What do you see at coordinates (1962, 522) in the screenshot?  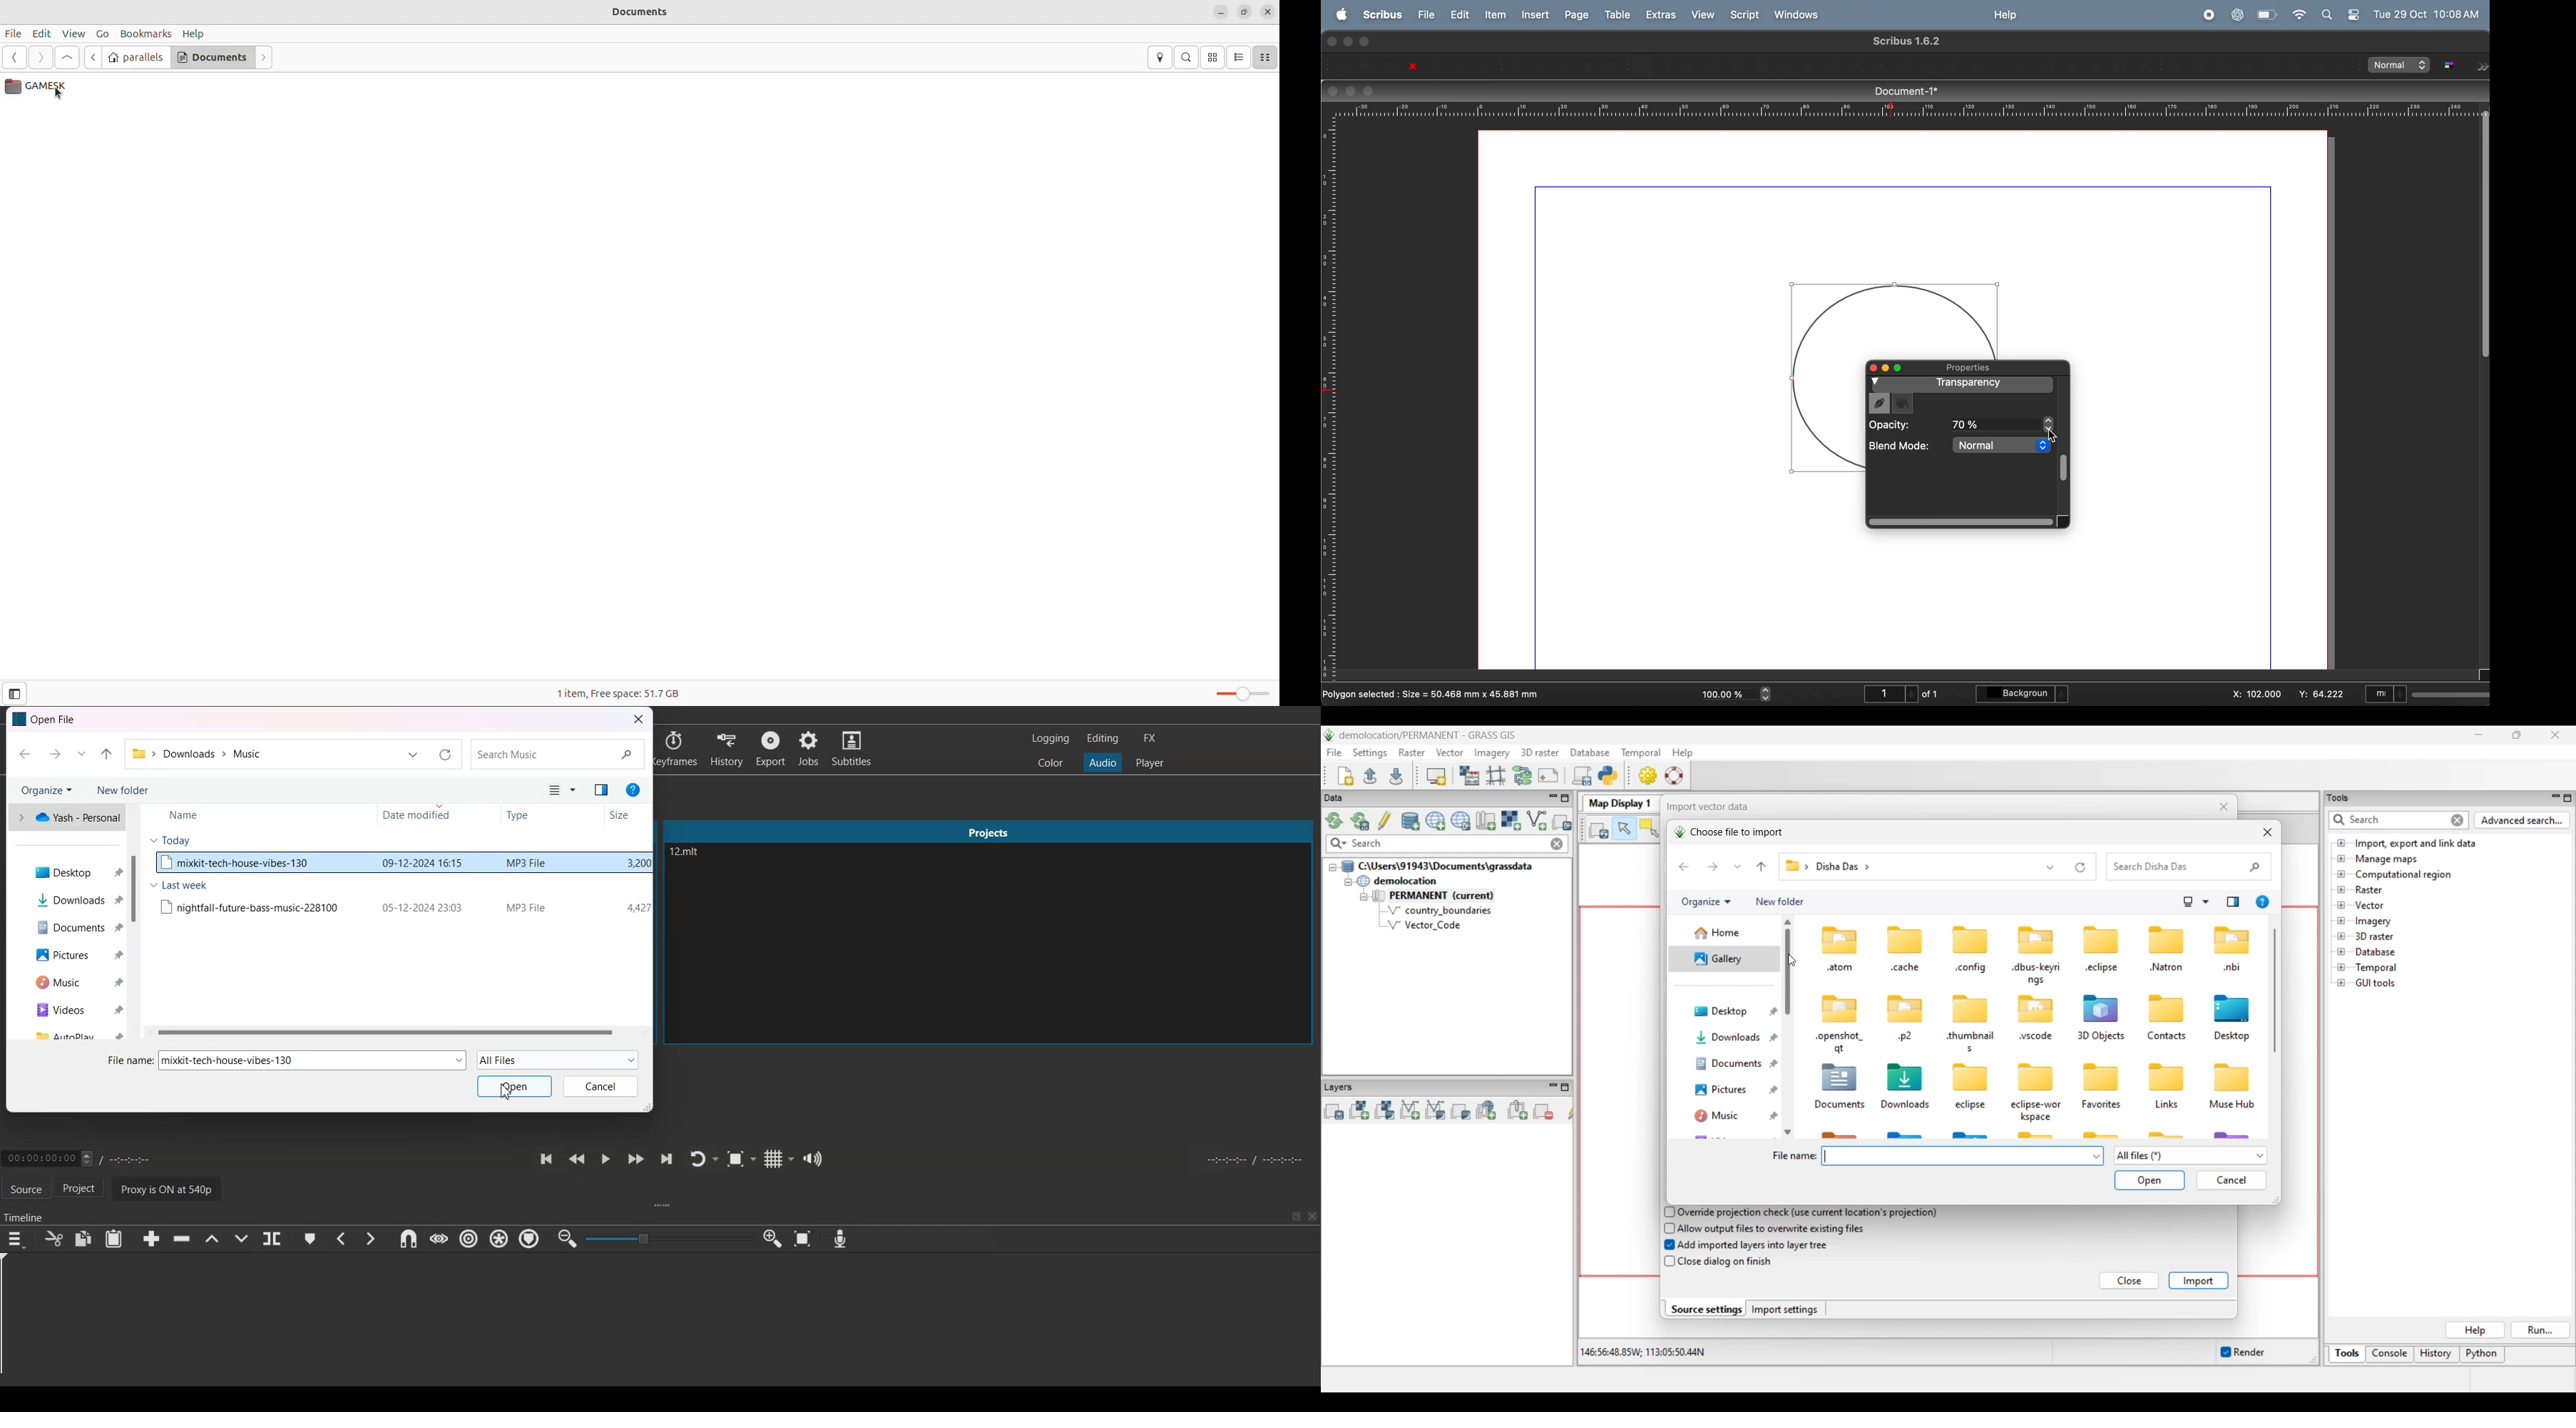 I see `Scrollbar` at bounding box center [1962, 522].